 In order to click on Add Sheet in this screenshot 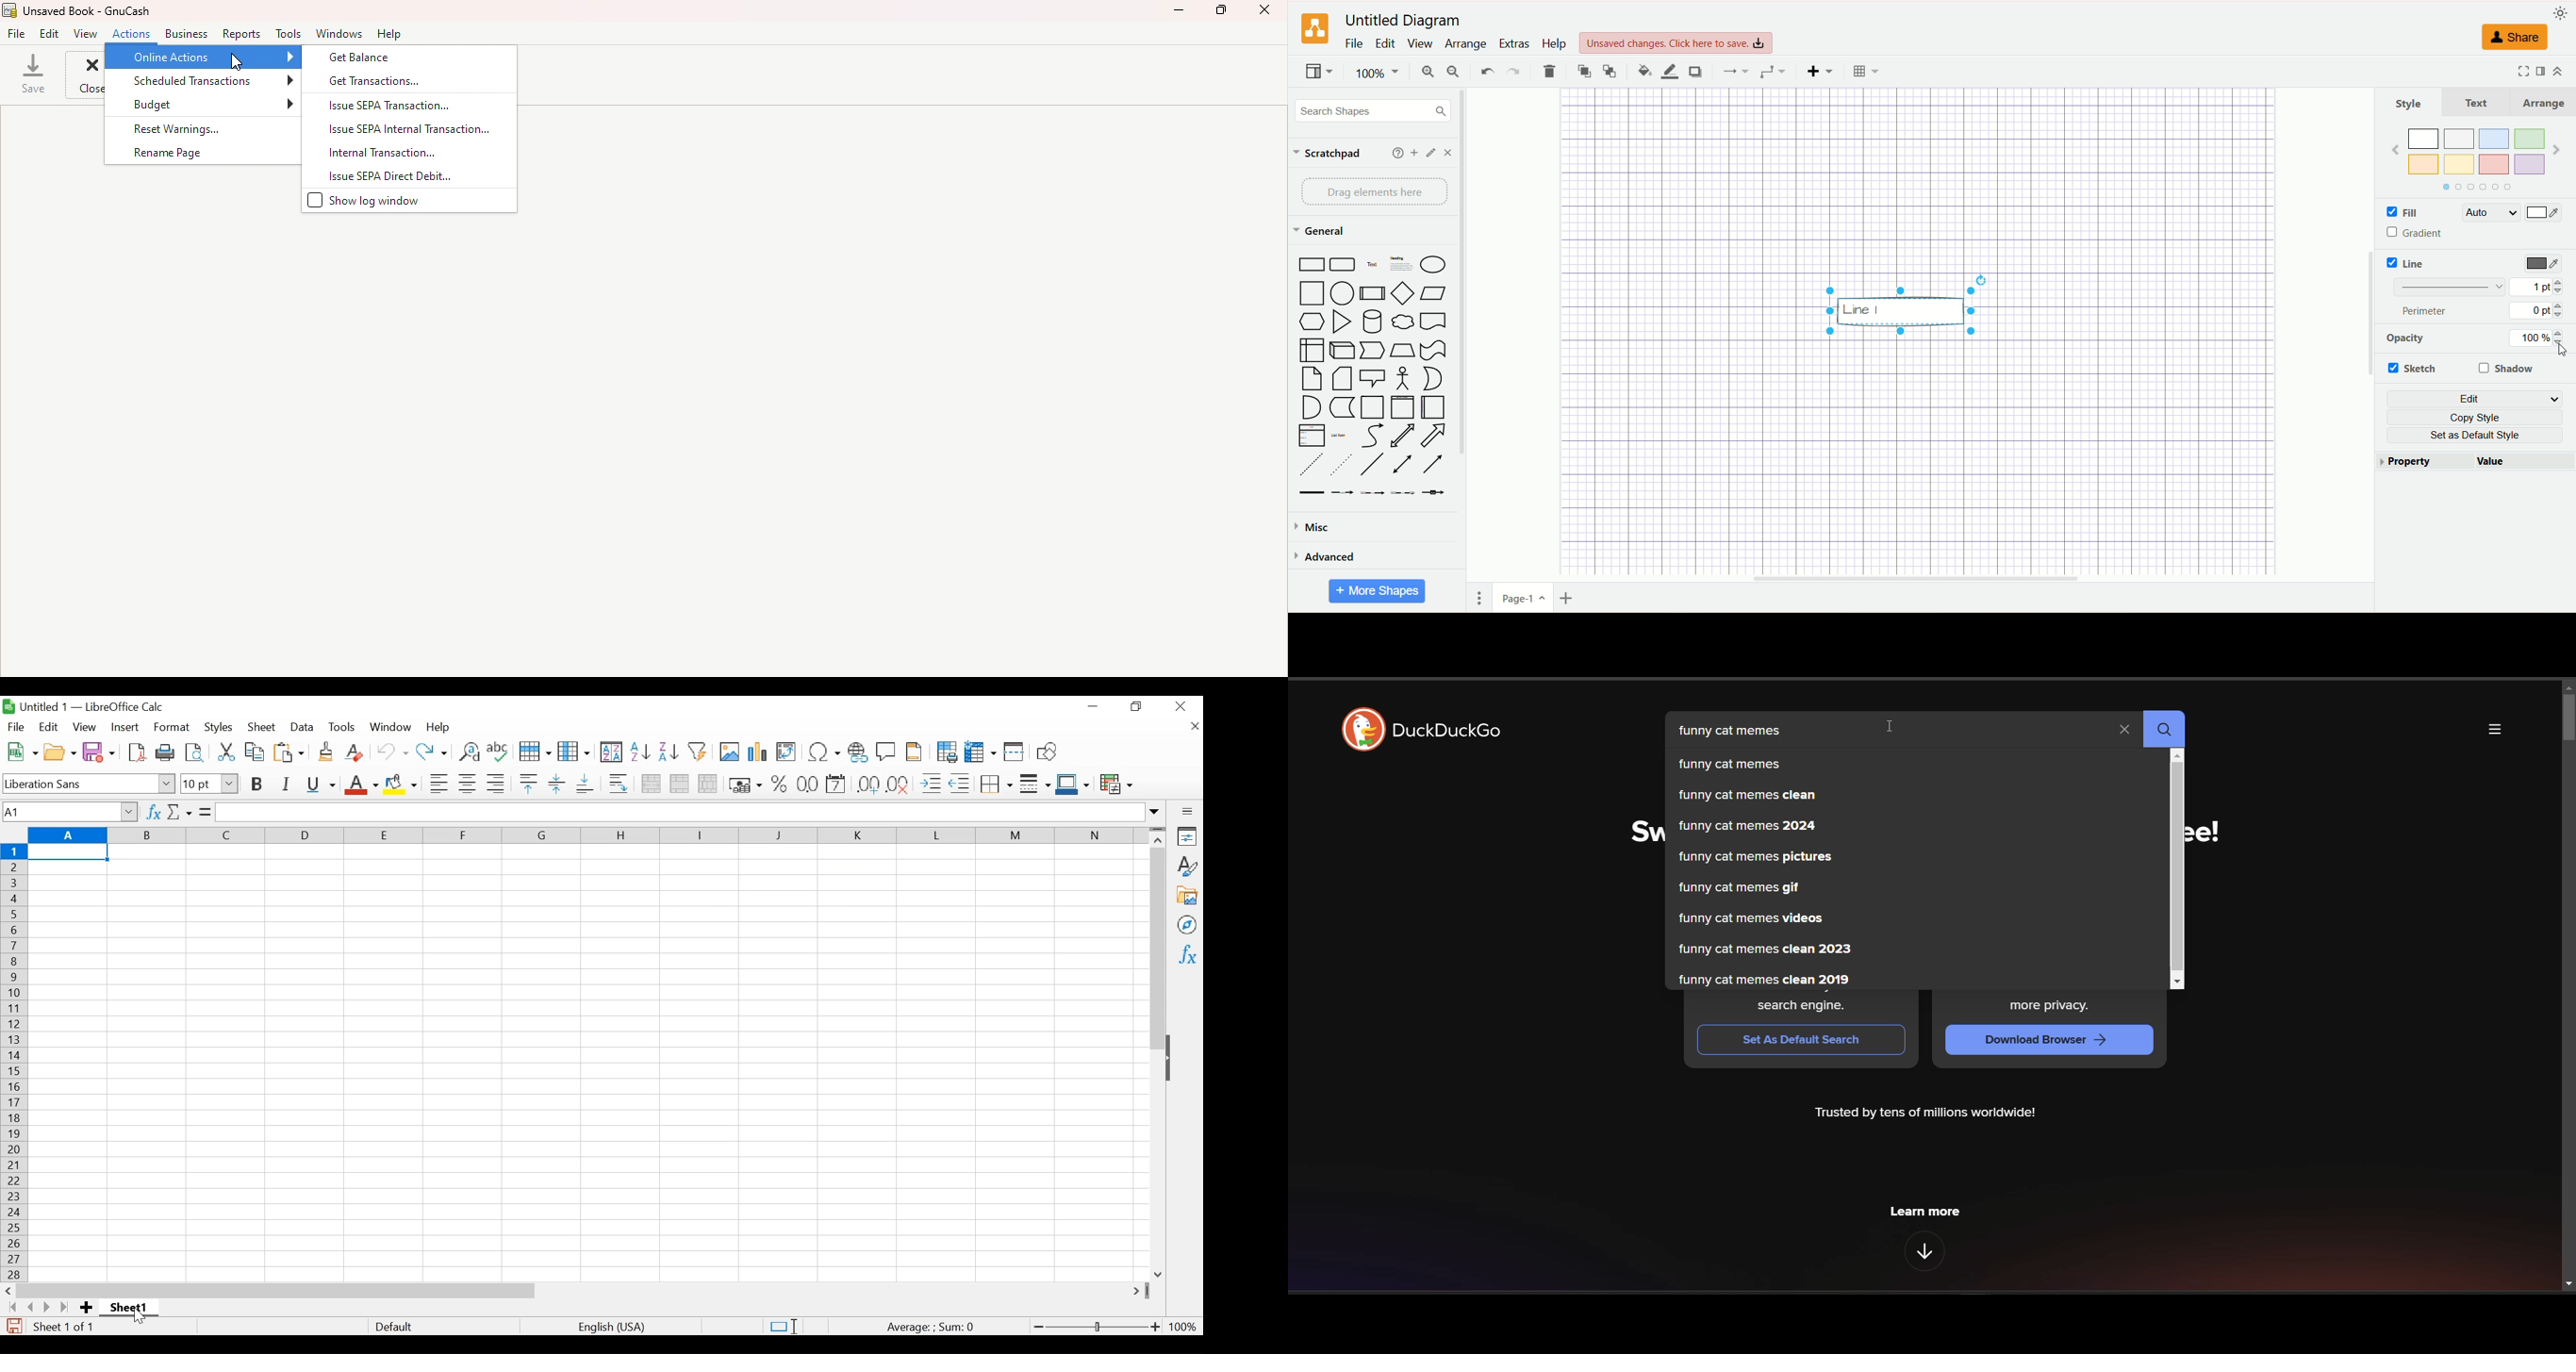, I will do `click(88, 1307)`.